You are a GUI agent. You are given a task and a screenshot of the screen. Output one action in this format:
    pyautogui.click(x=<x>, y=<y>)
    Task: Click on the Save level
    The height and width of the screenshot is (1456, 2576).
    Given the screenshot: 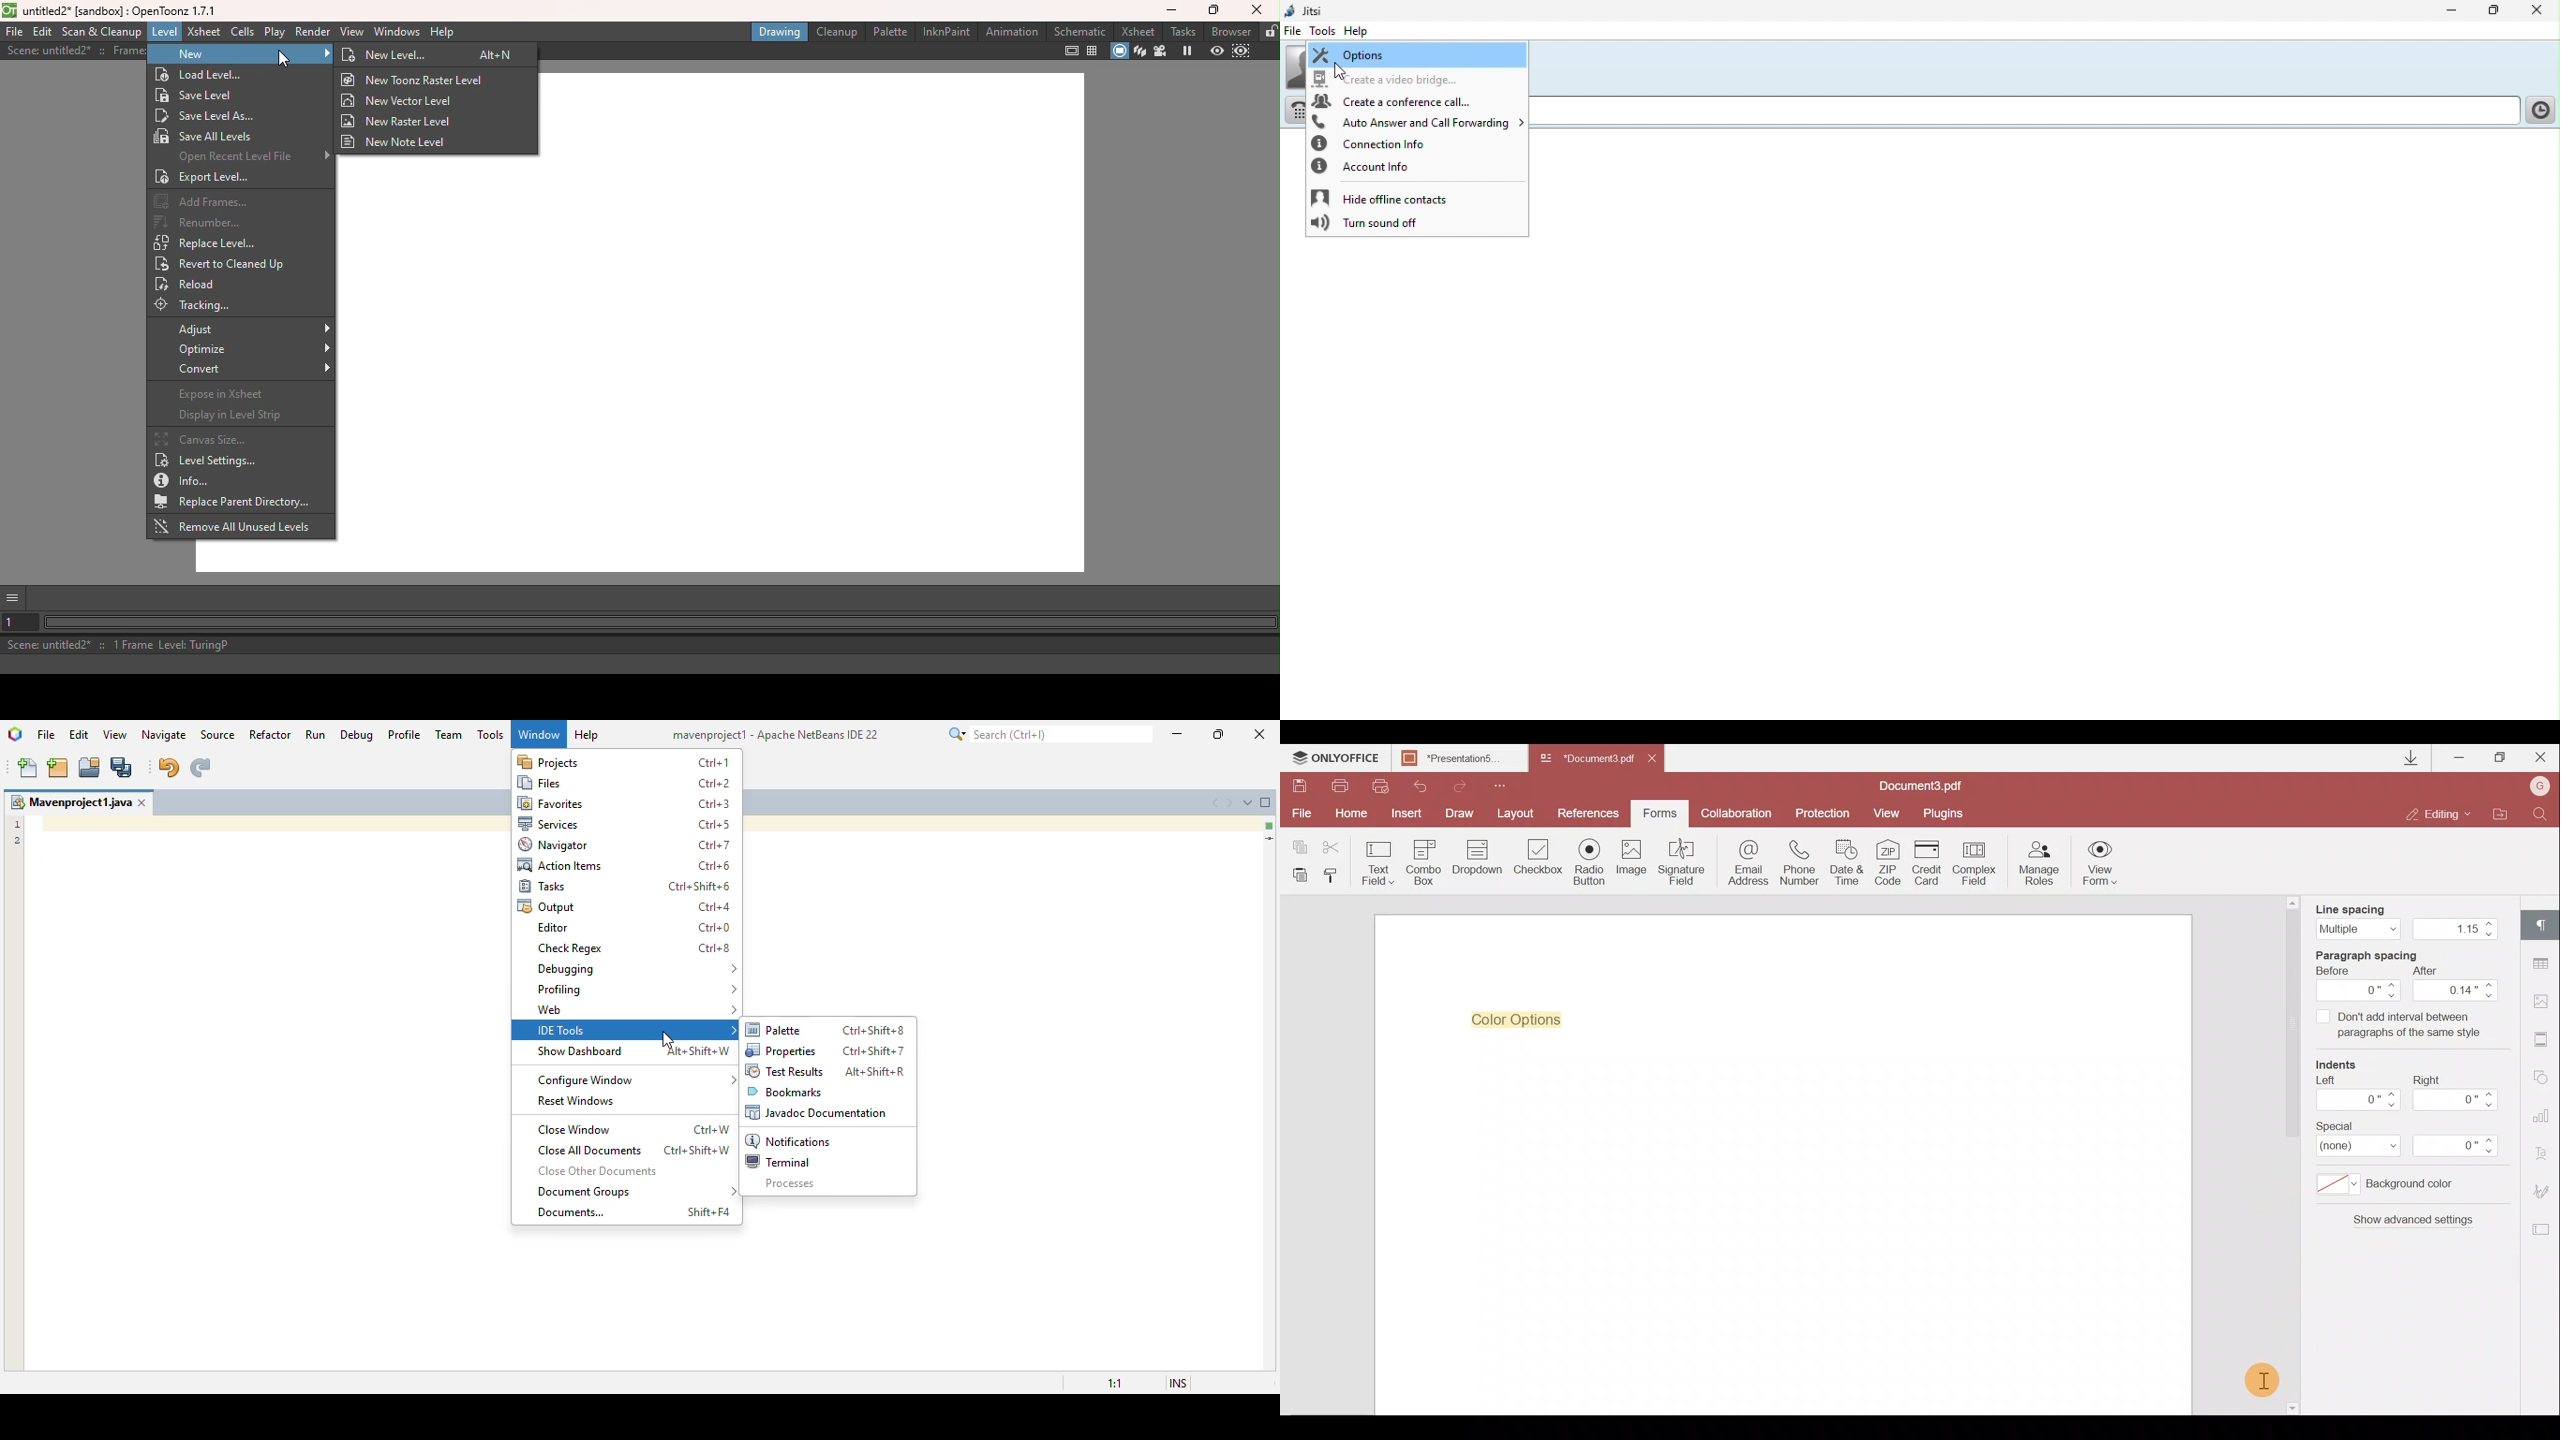 What is the action you would take?
    pyautogui.click(x=206, y=96)
    